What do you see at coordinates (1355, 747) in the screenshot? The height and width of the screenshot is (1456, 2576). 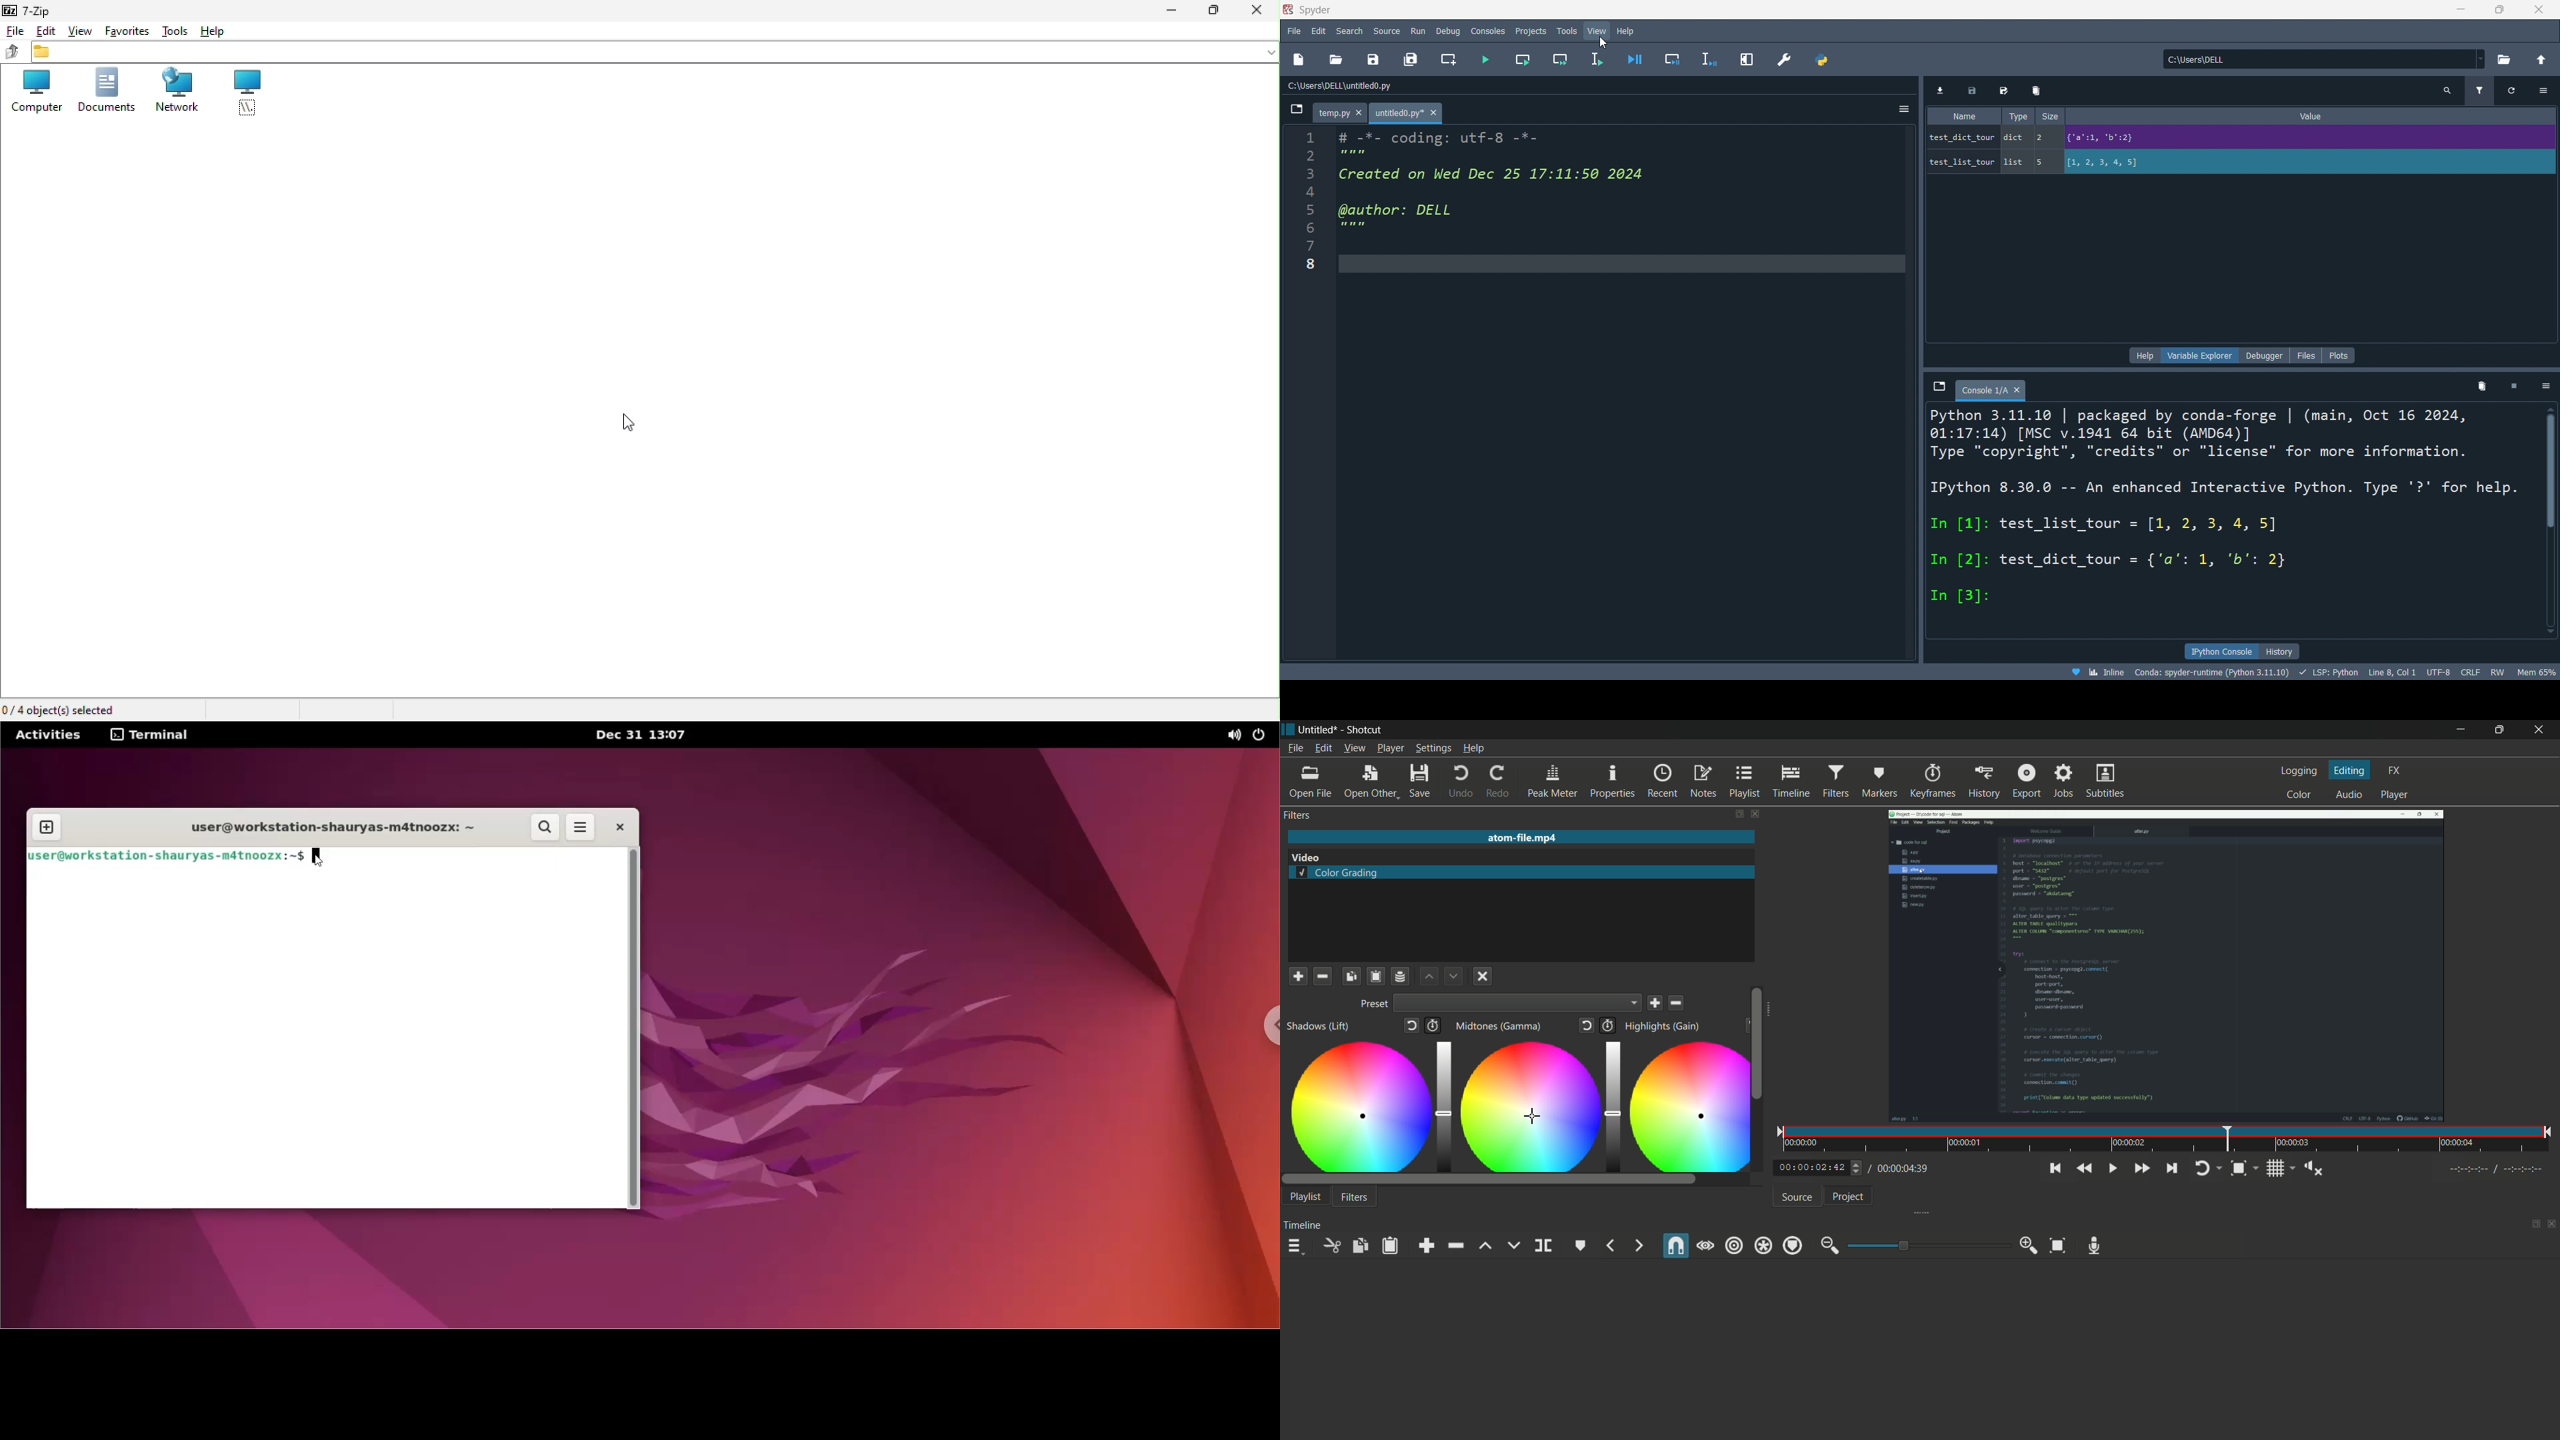 I see `view menu` at bounding box center [1355, 747].